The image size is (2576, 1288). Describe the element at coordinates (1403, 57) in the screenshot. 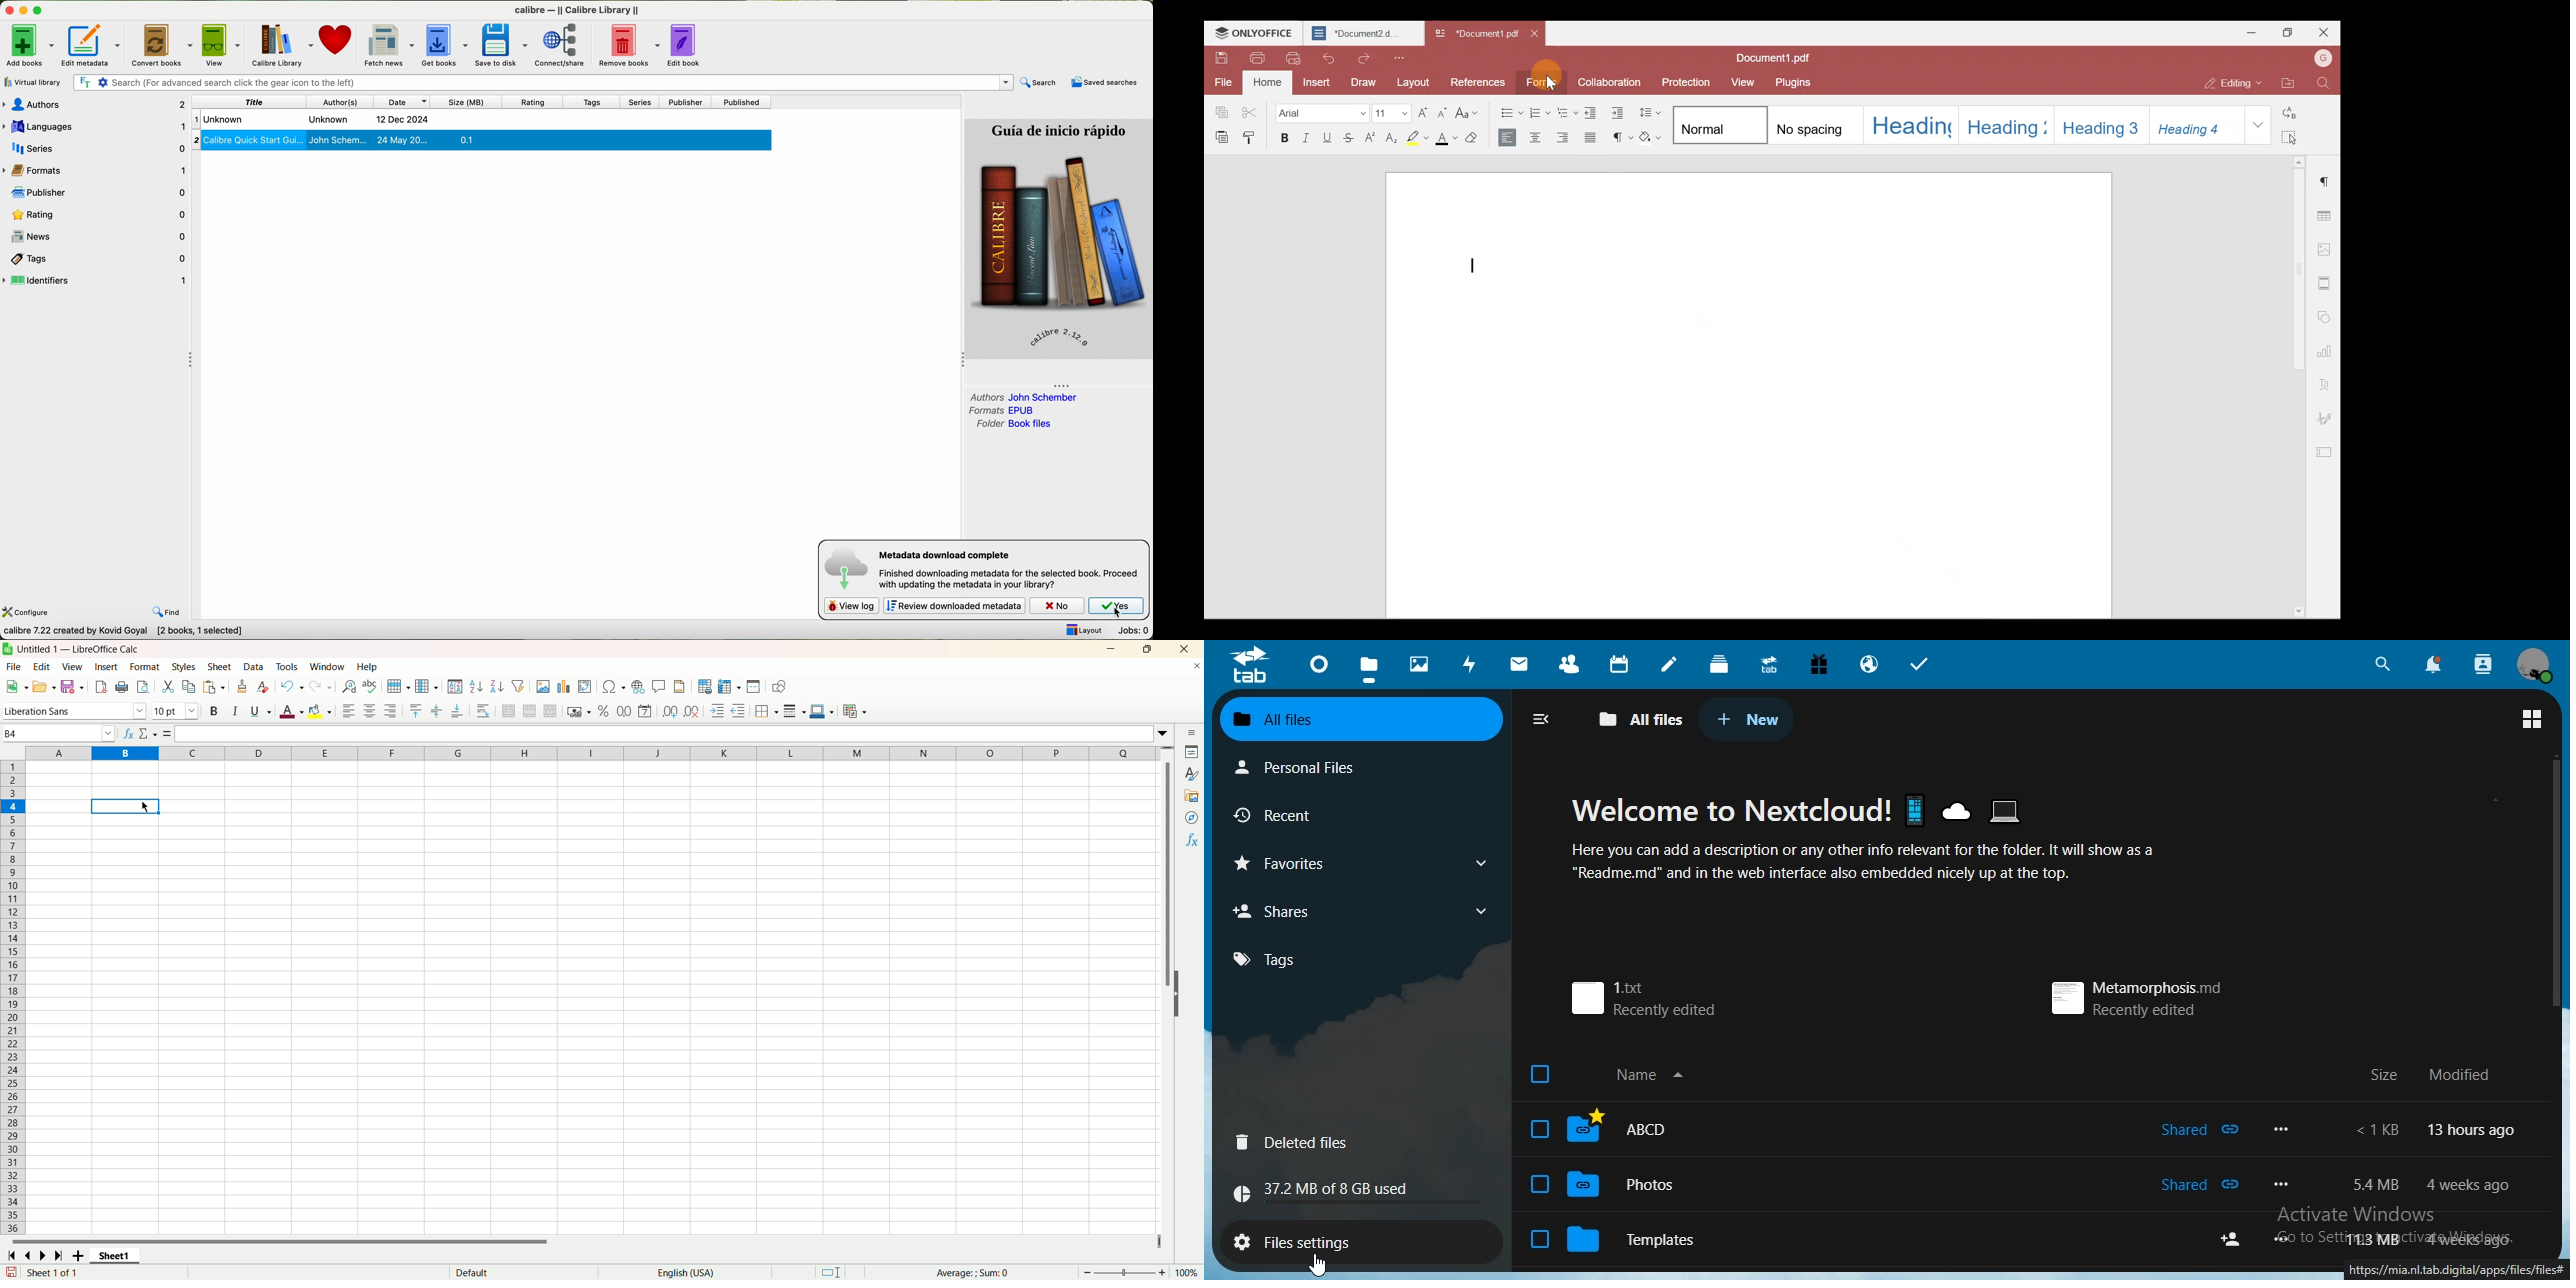

I see `Customize quick access toolbar` at that location.